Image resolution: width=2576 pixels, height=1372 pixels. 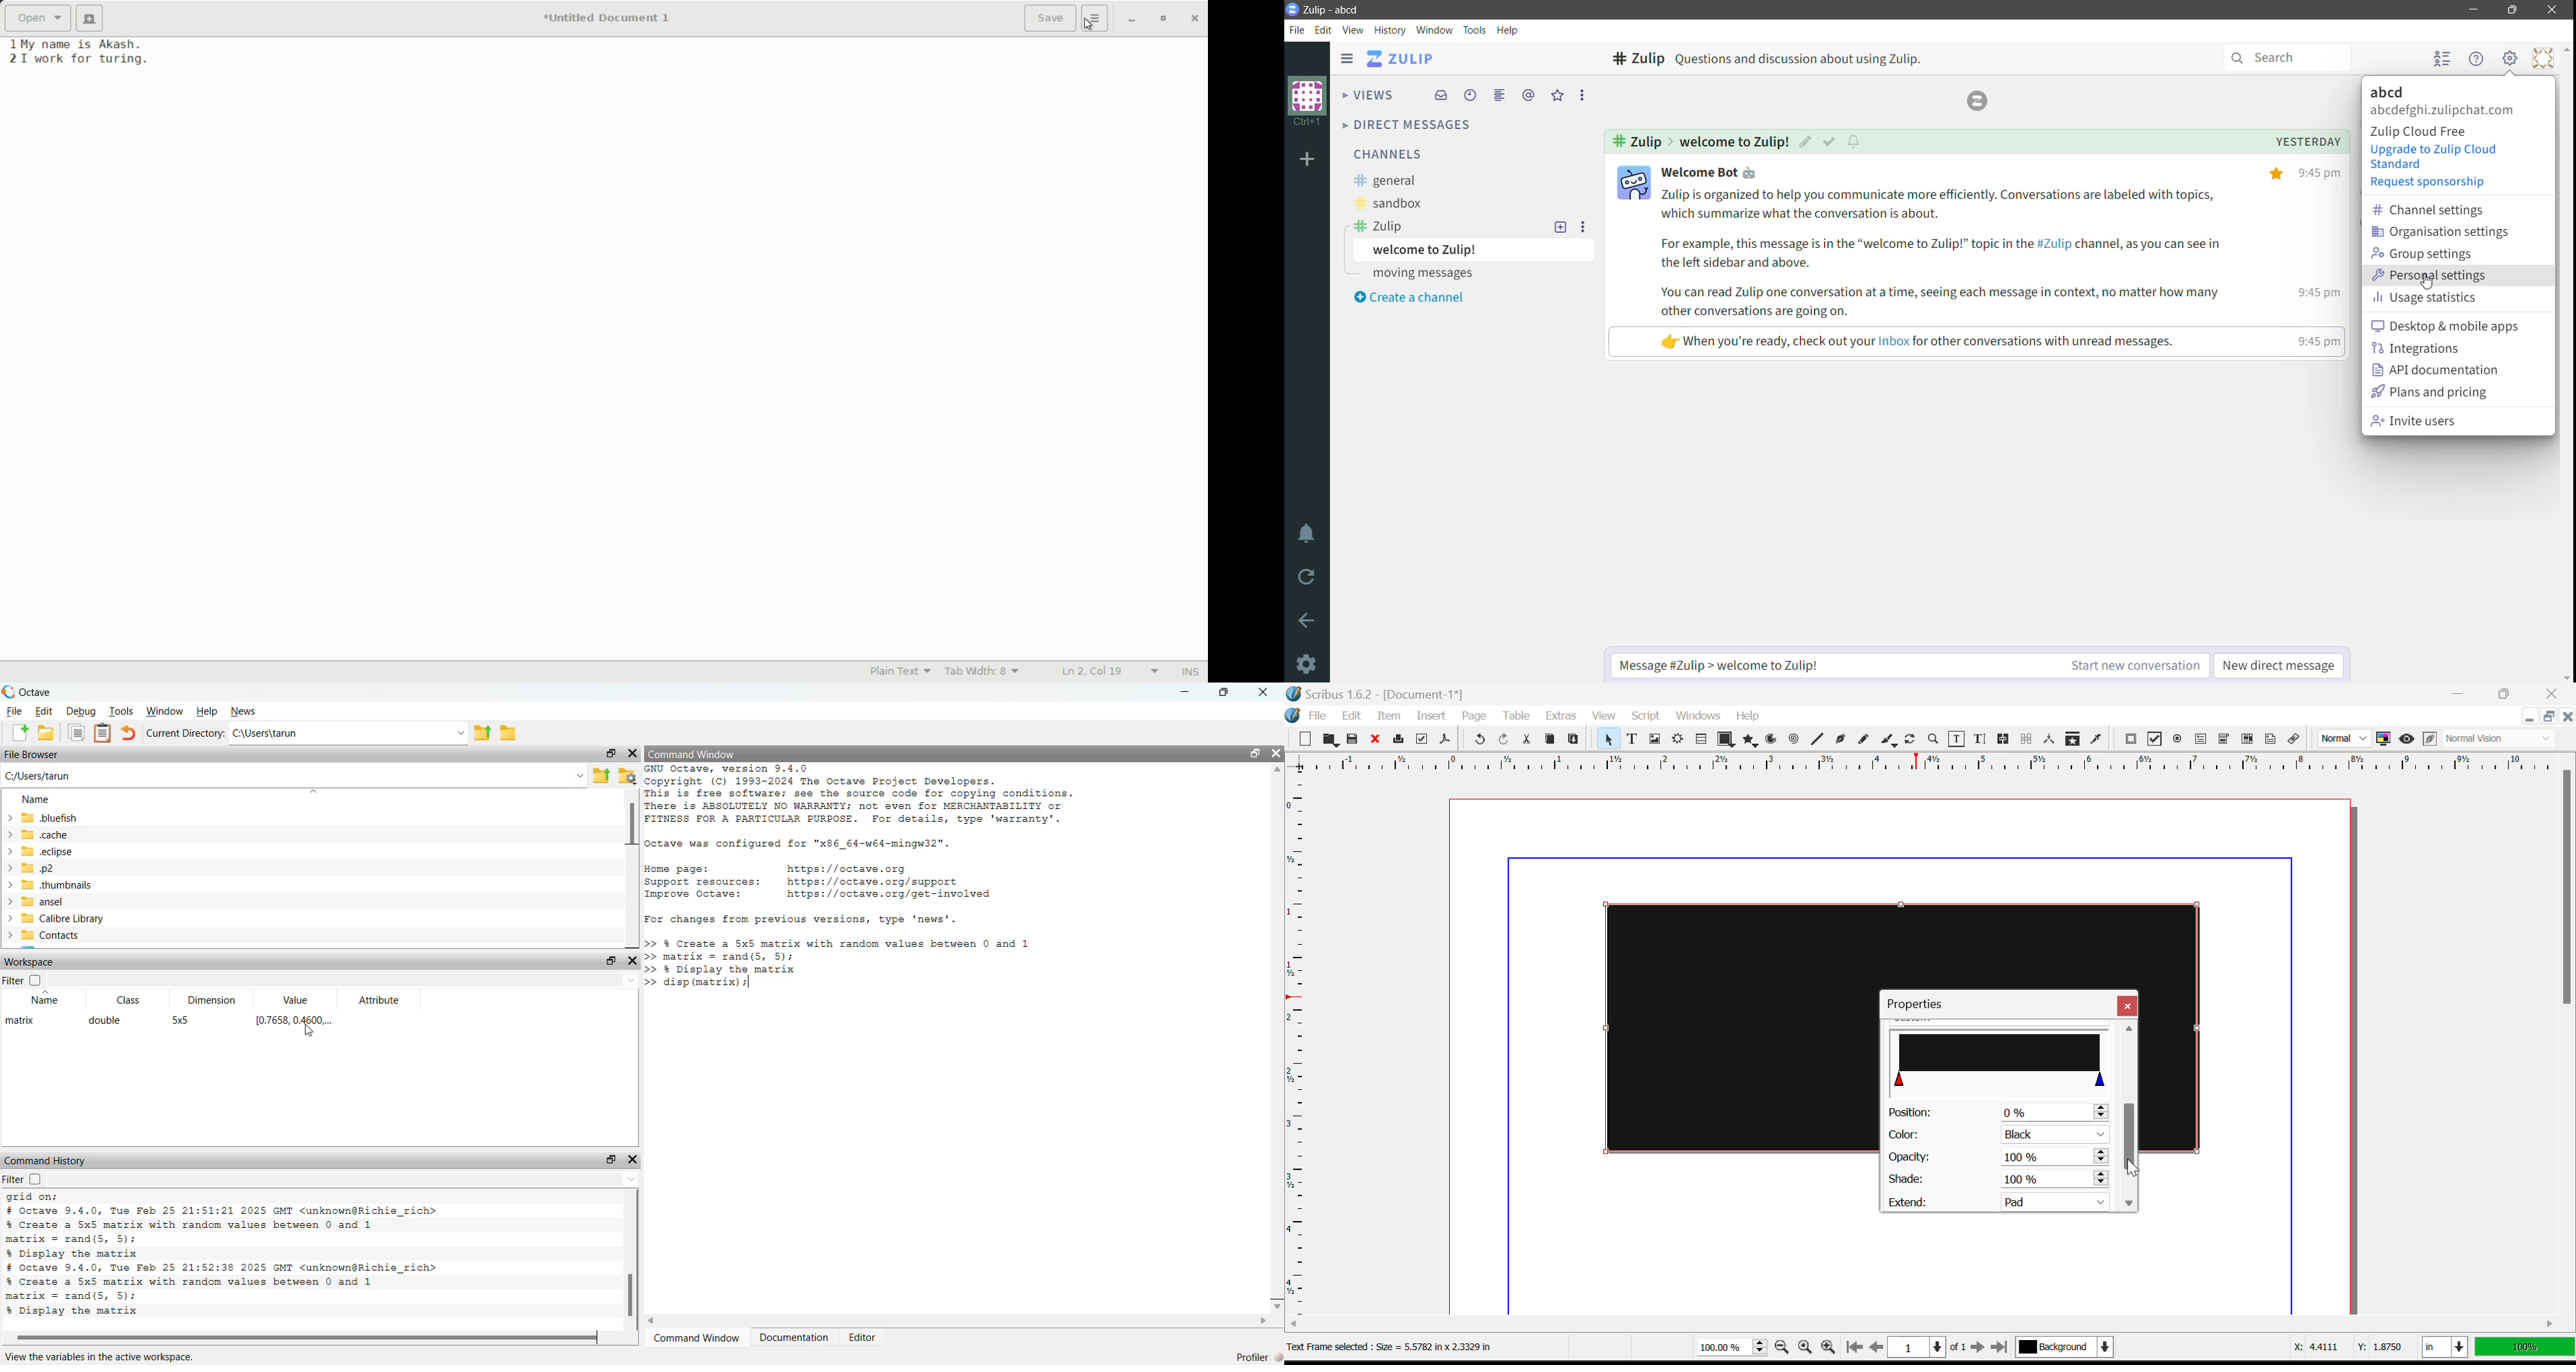 What do you see at coordinates (187, 732) in the screenshot?
I see `Current Directory:` at bounding box center [187, 732].